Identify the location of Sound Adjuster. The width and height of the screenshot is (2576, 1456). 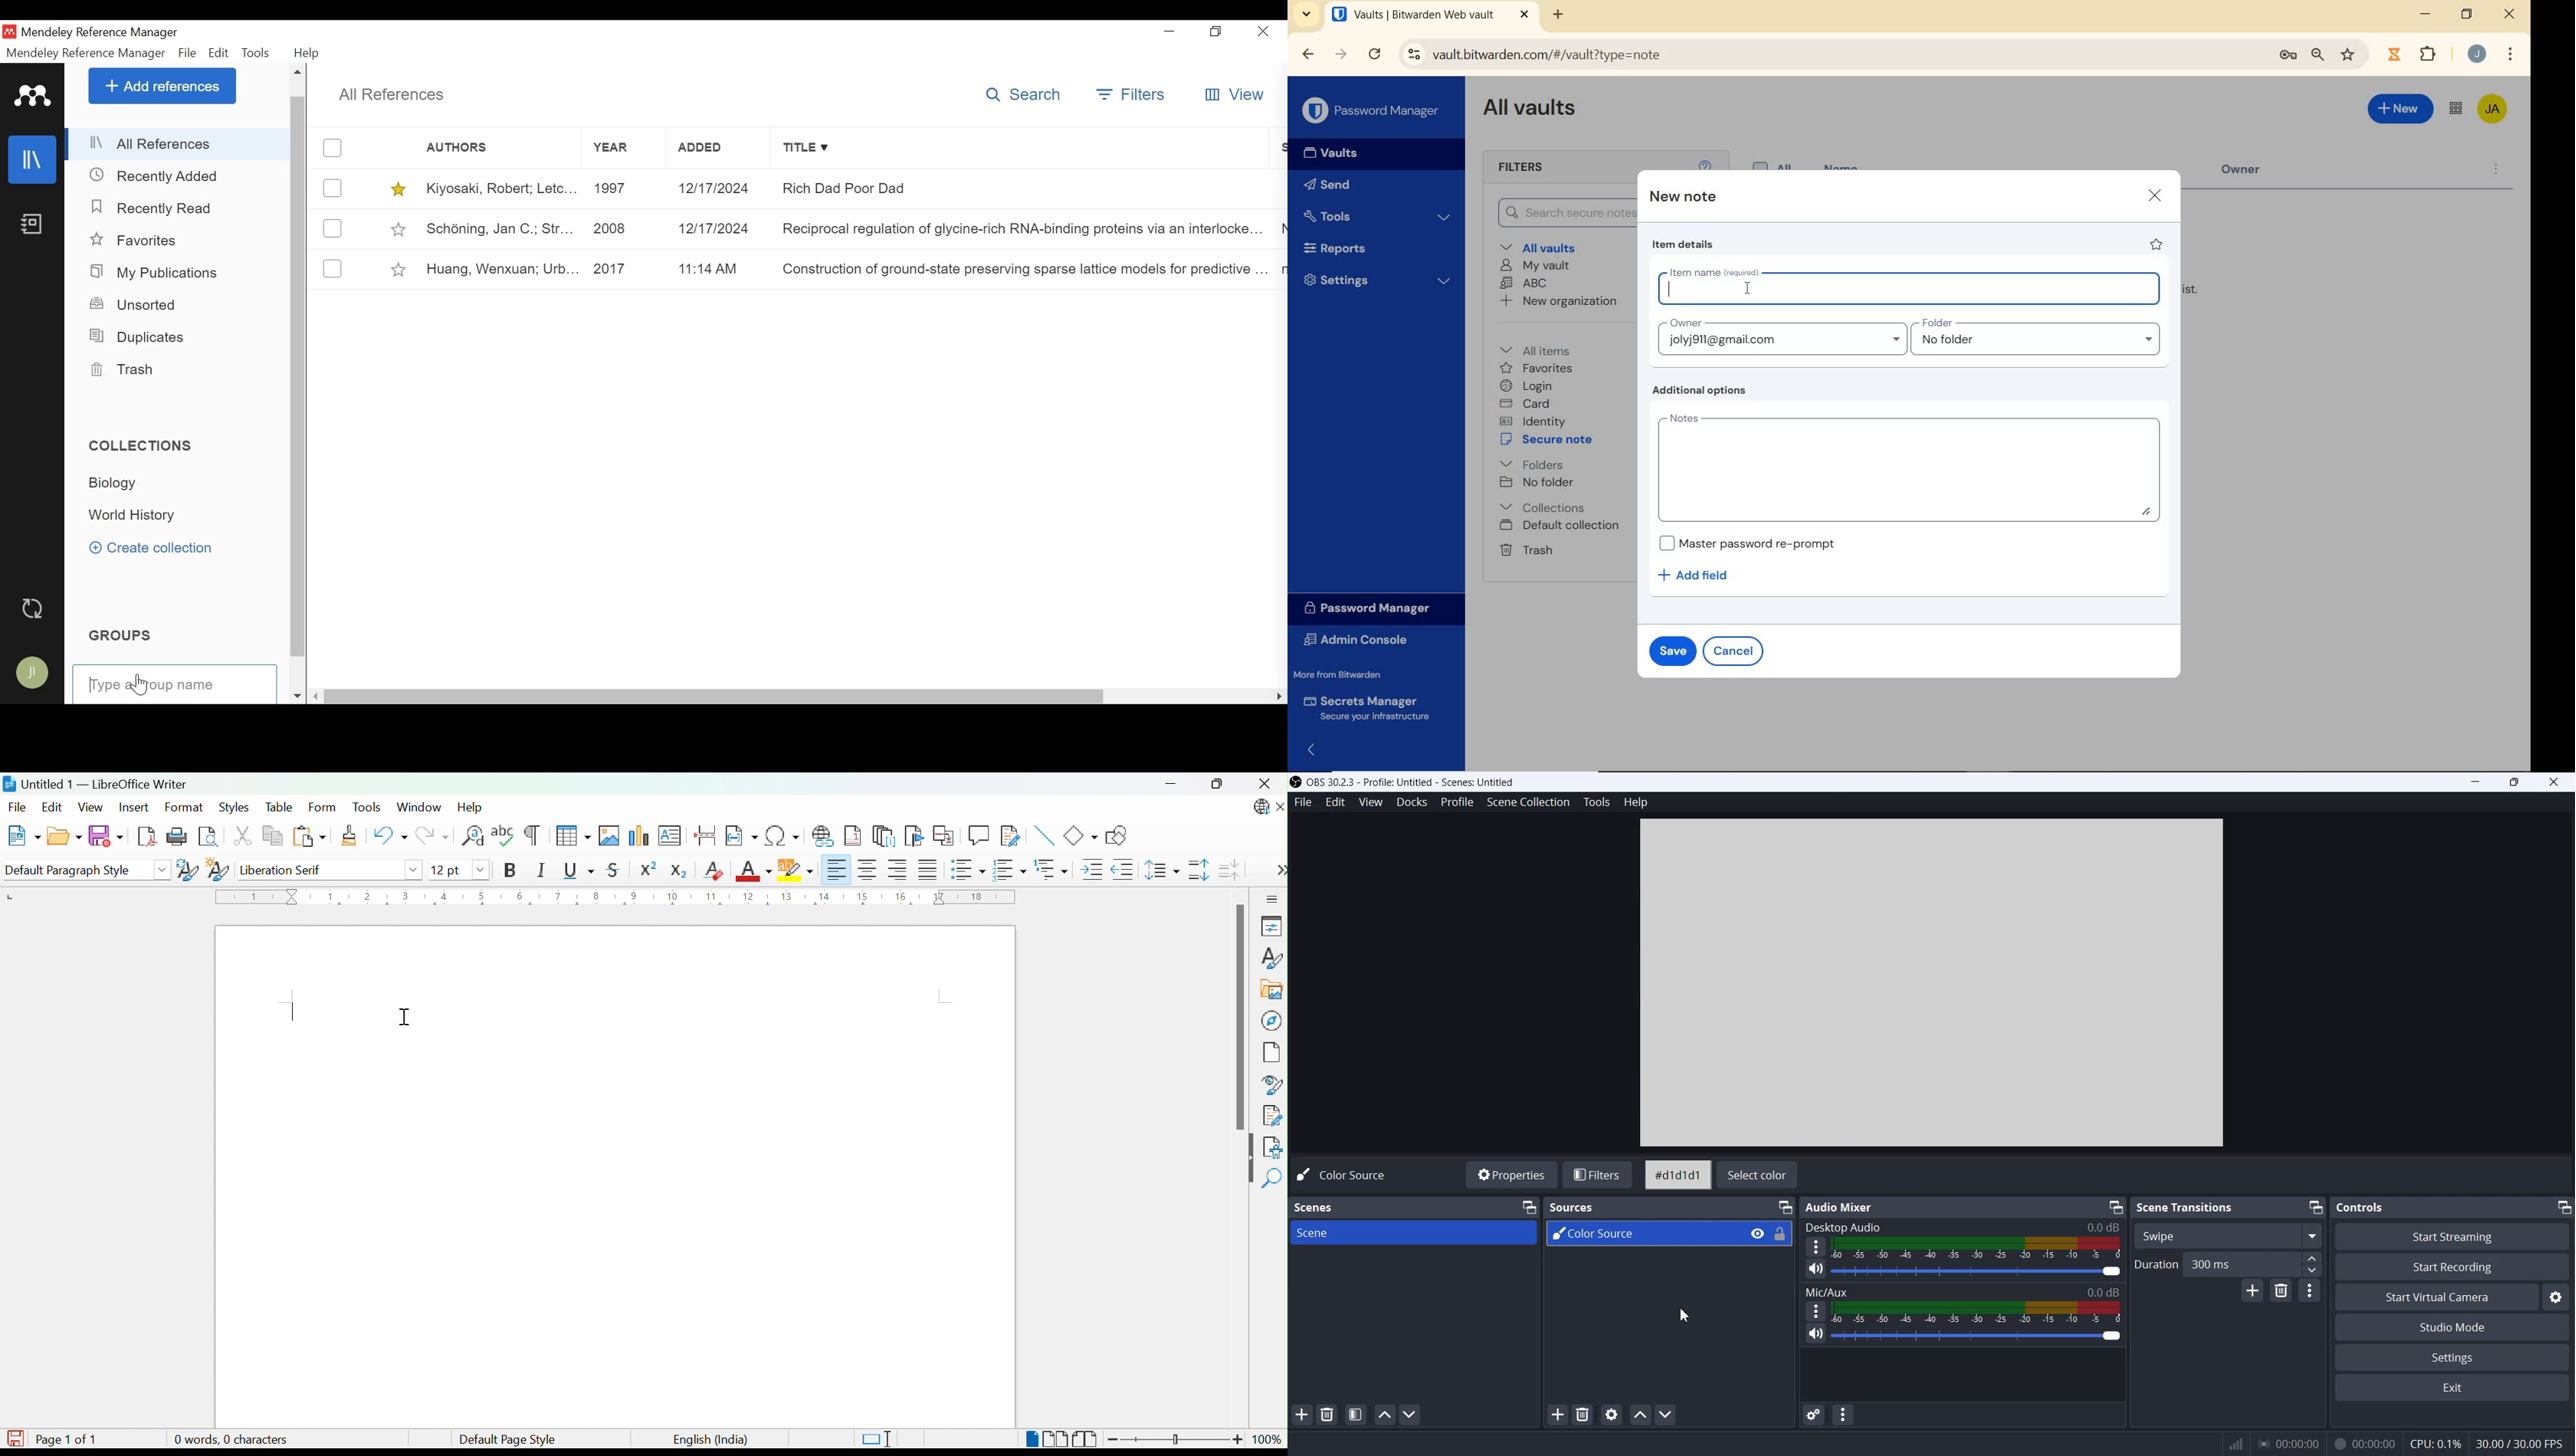
(1978, 1271).